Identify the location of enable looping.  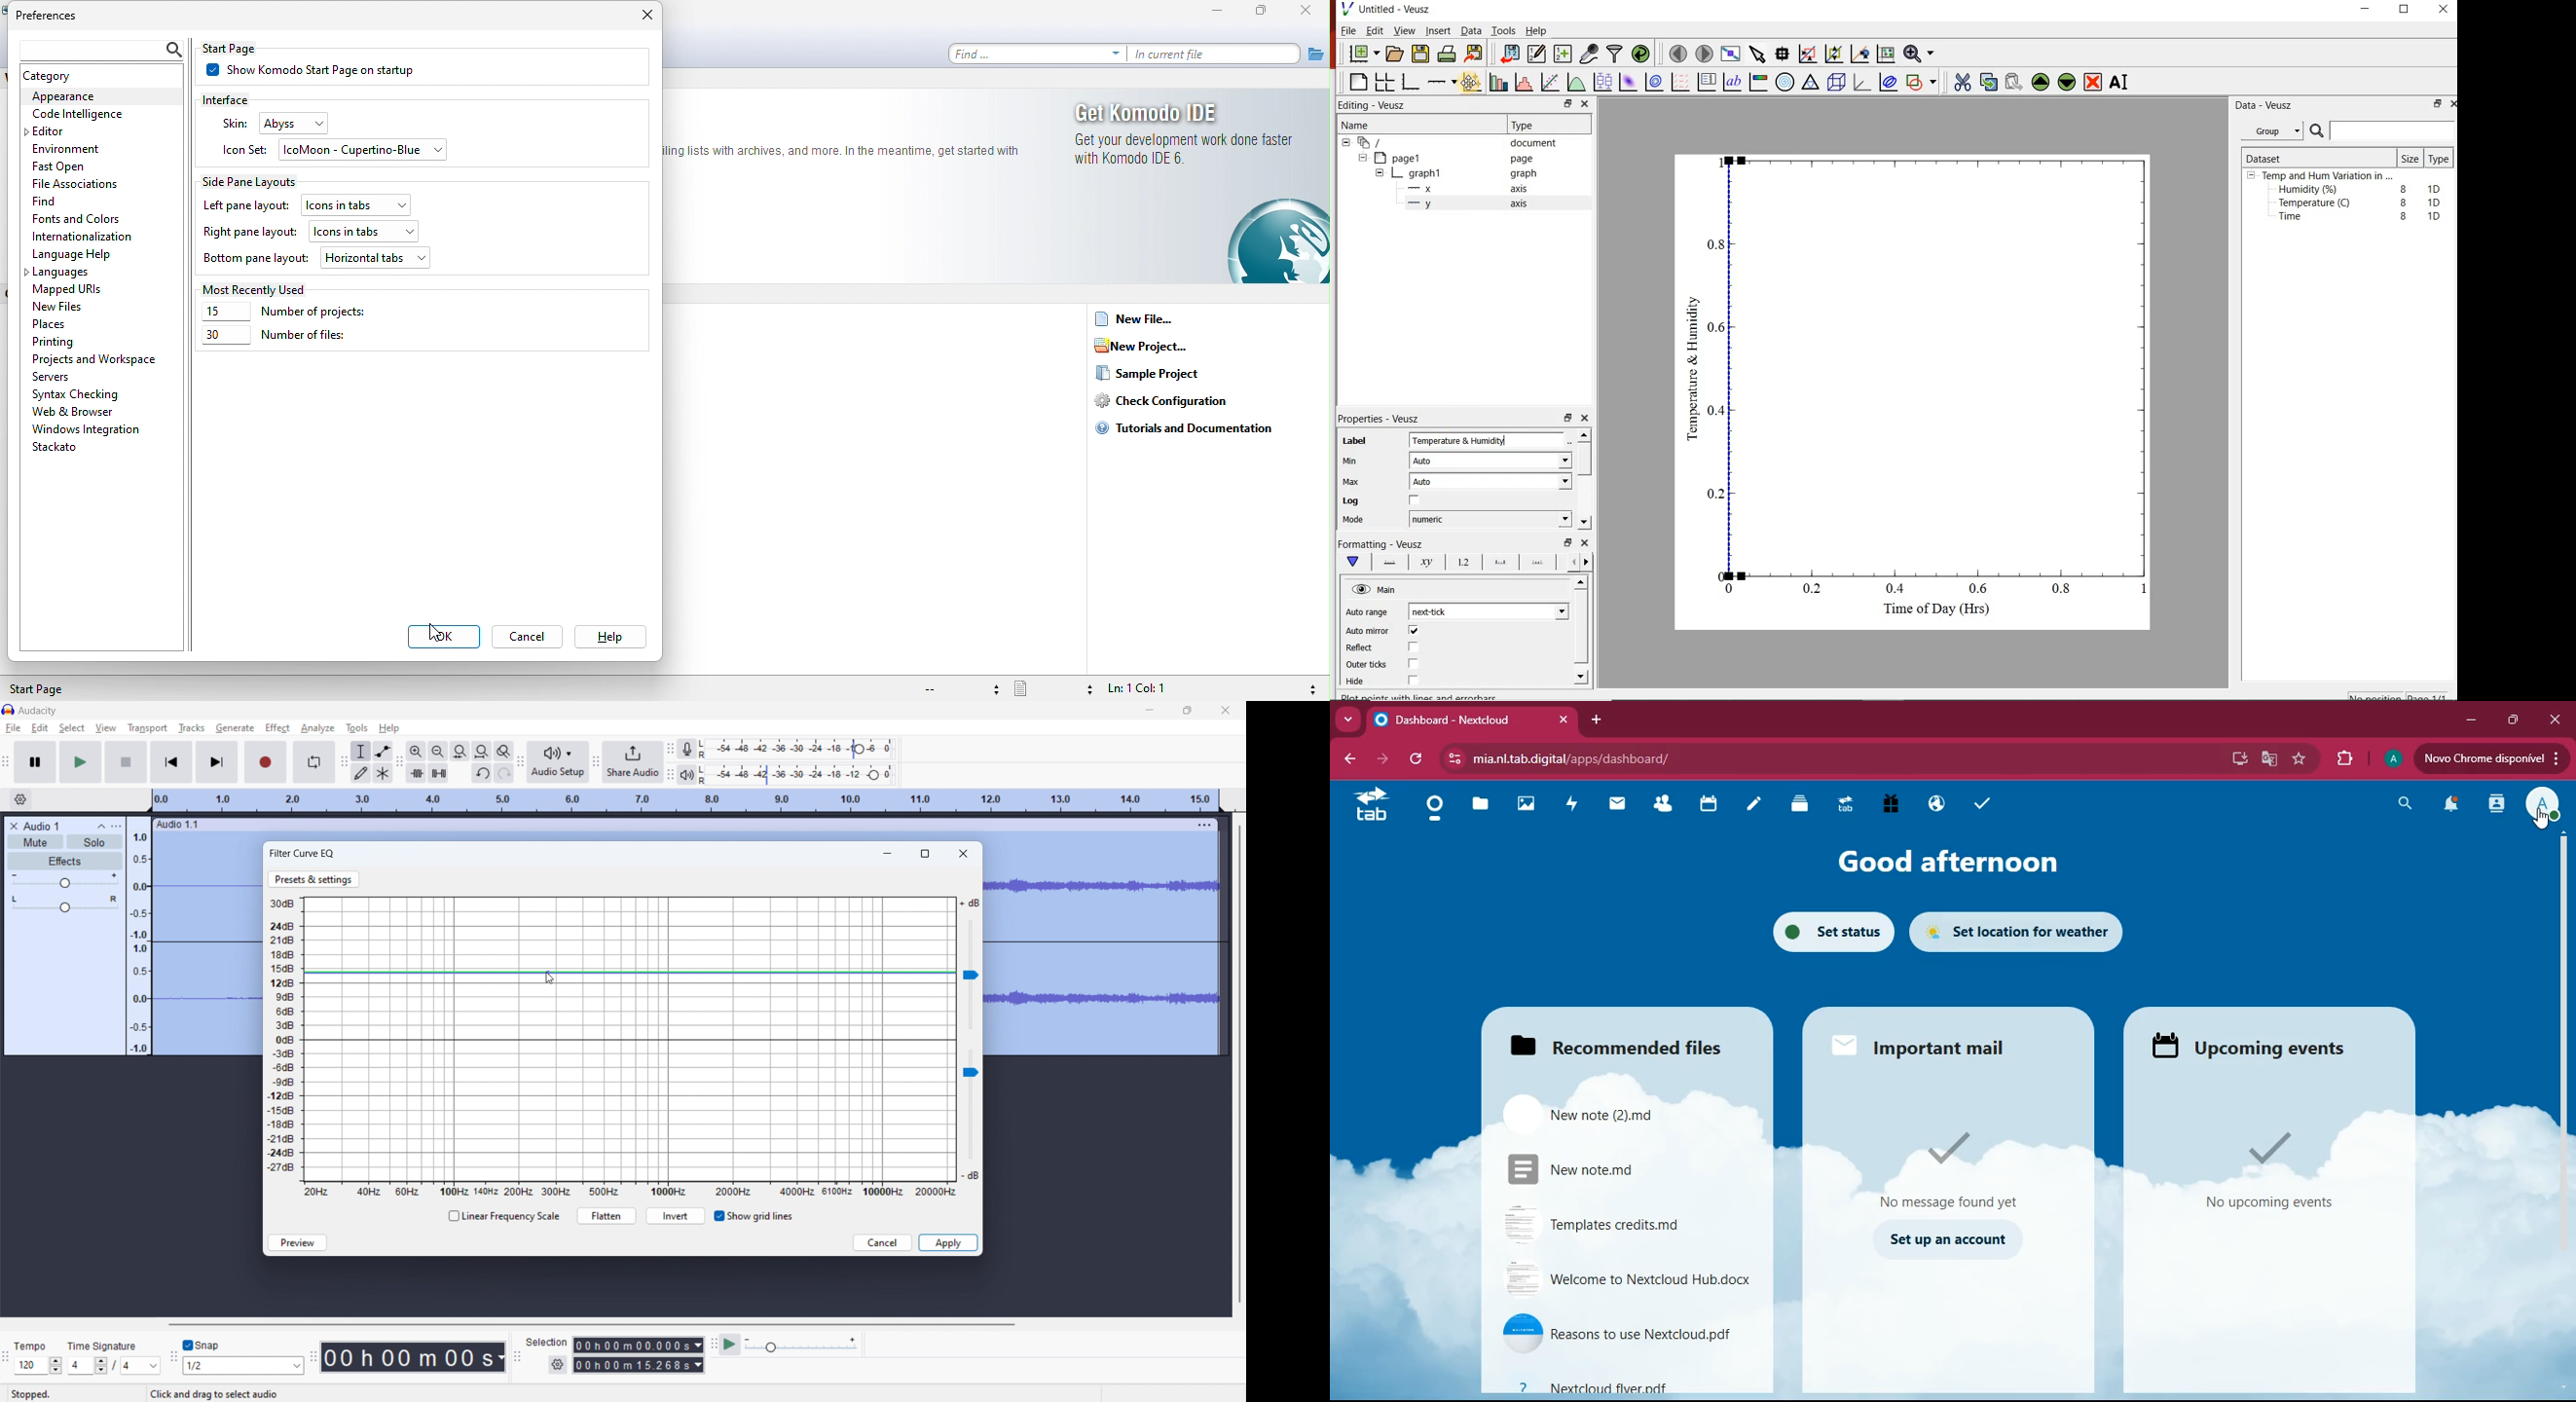
(314, 762).